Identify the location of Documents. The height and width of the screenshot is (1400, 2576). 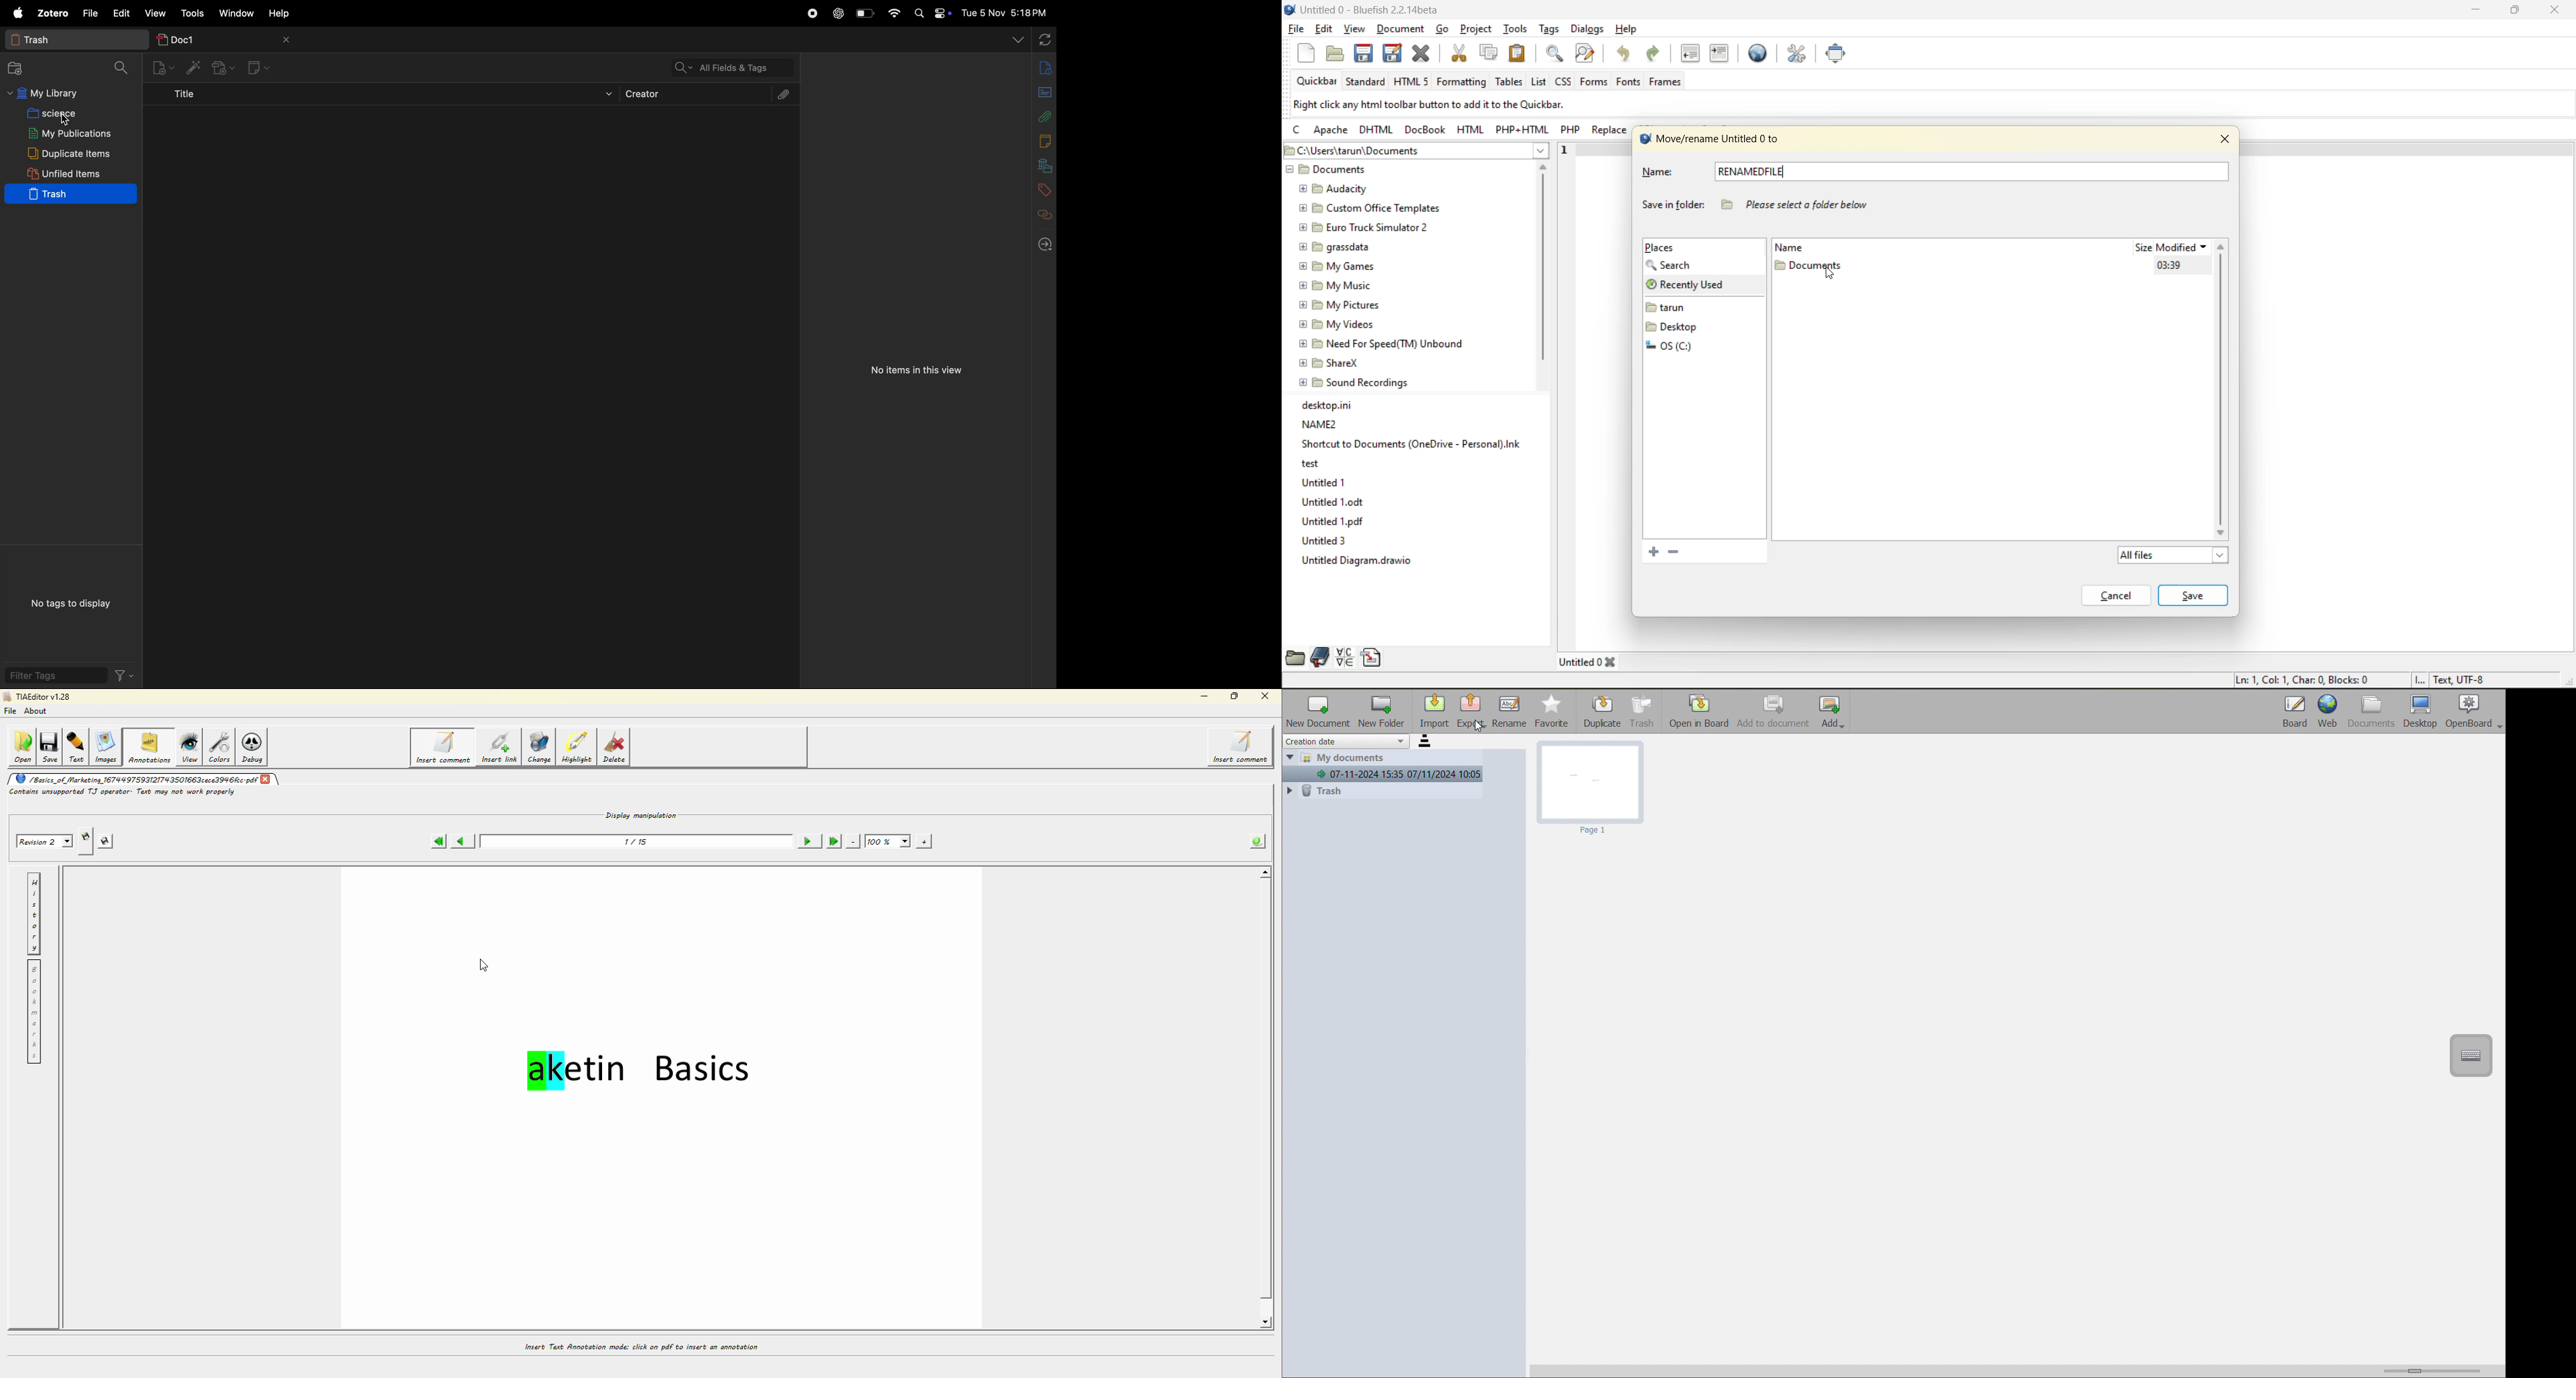
(1333, 170).